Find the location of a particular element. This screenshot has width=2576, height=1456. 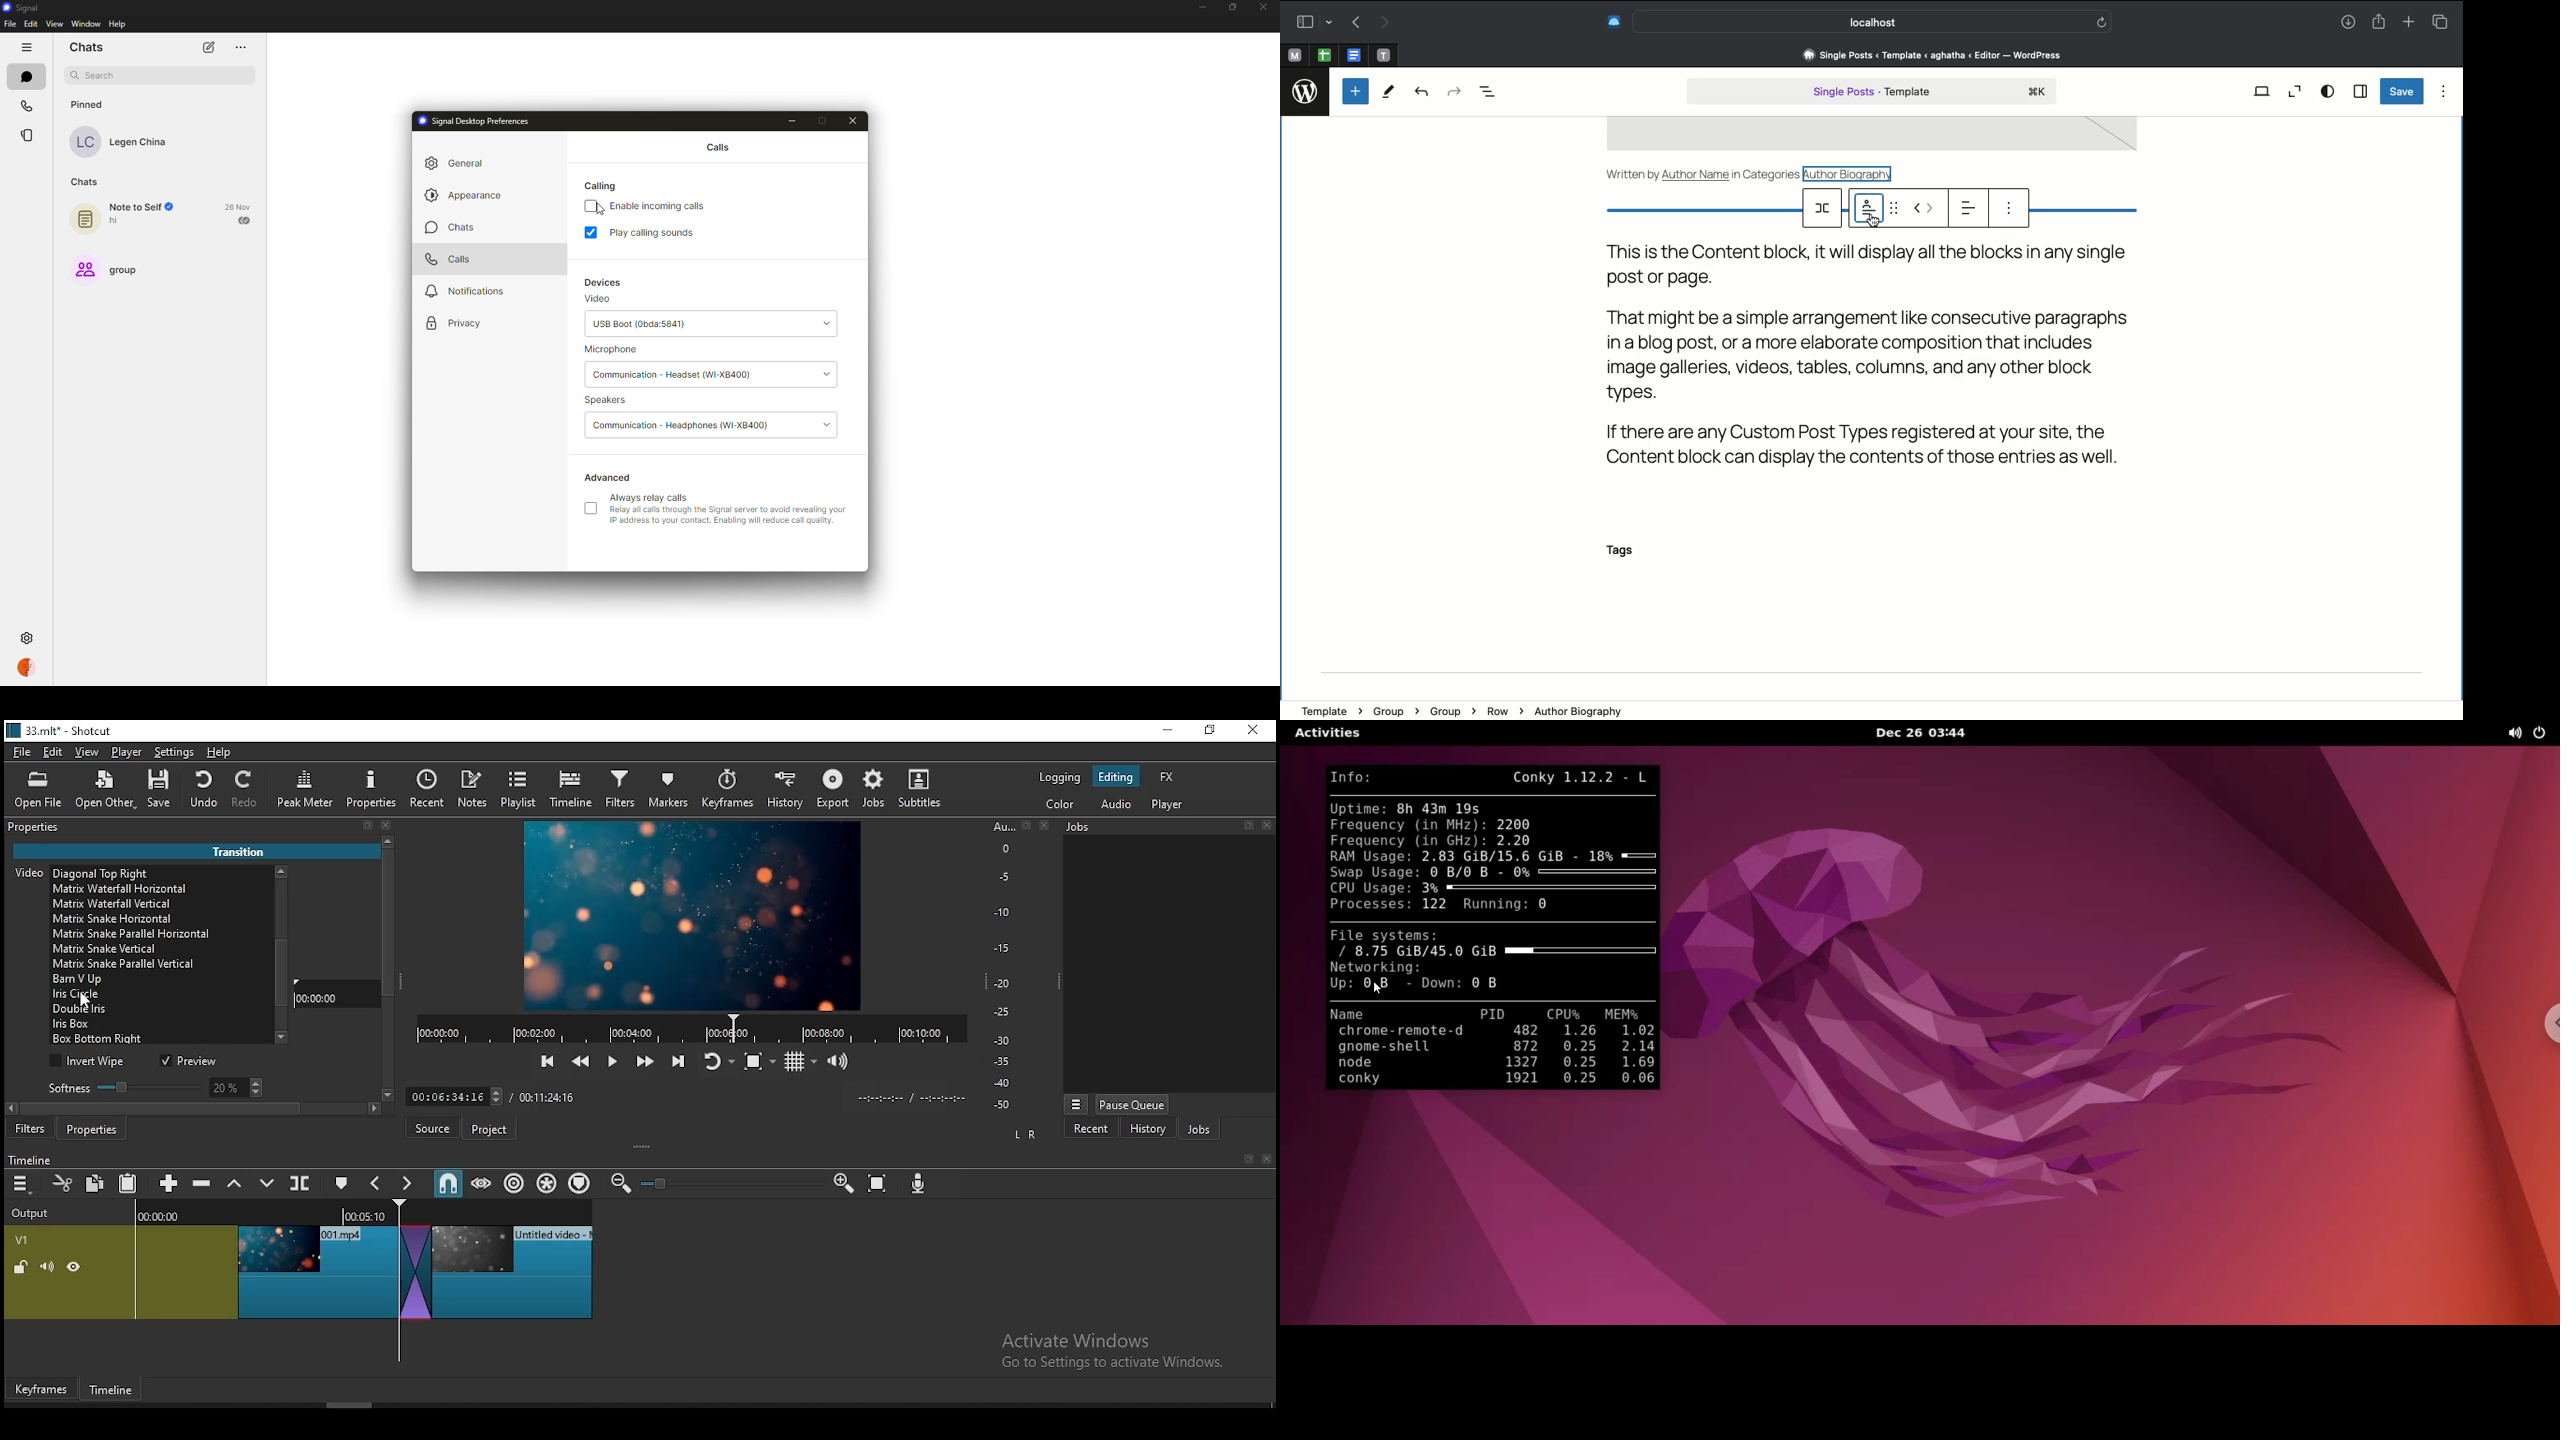

menu is located at coordinates (21, 1184).